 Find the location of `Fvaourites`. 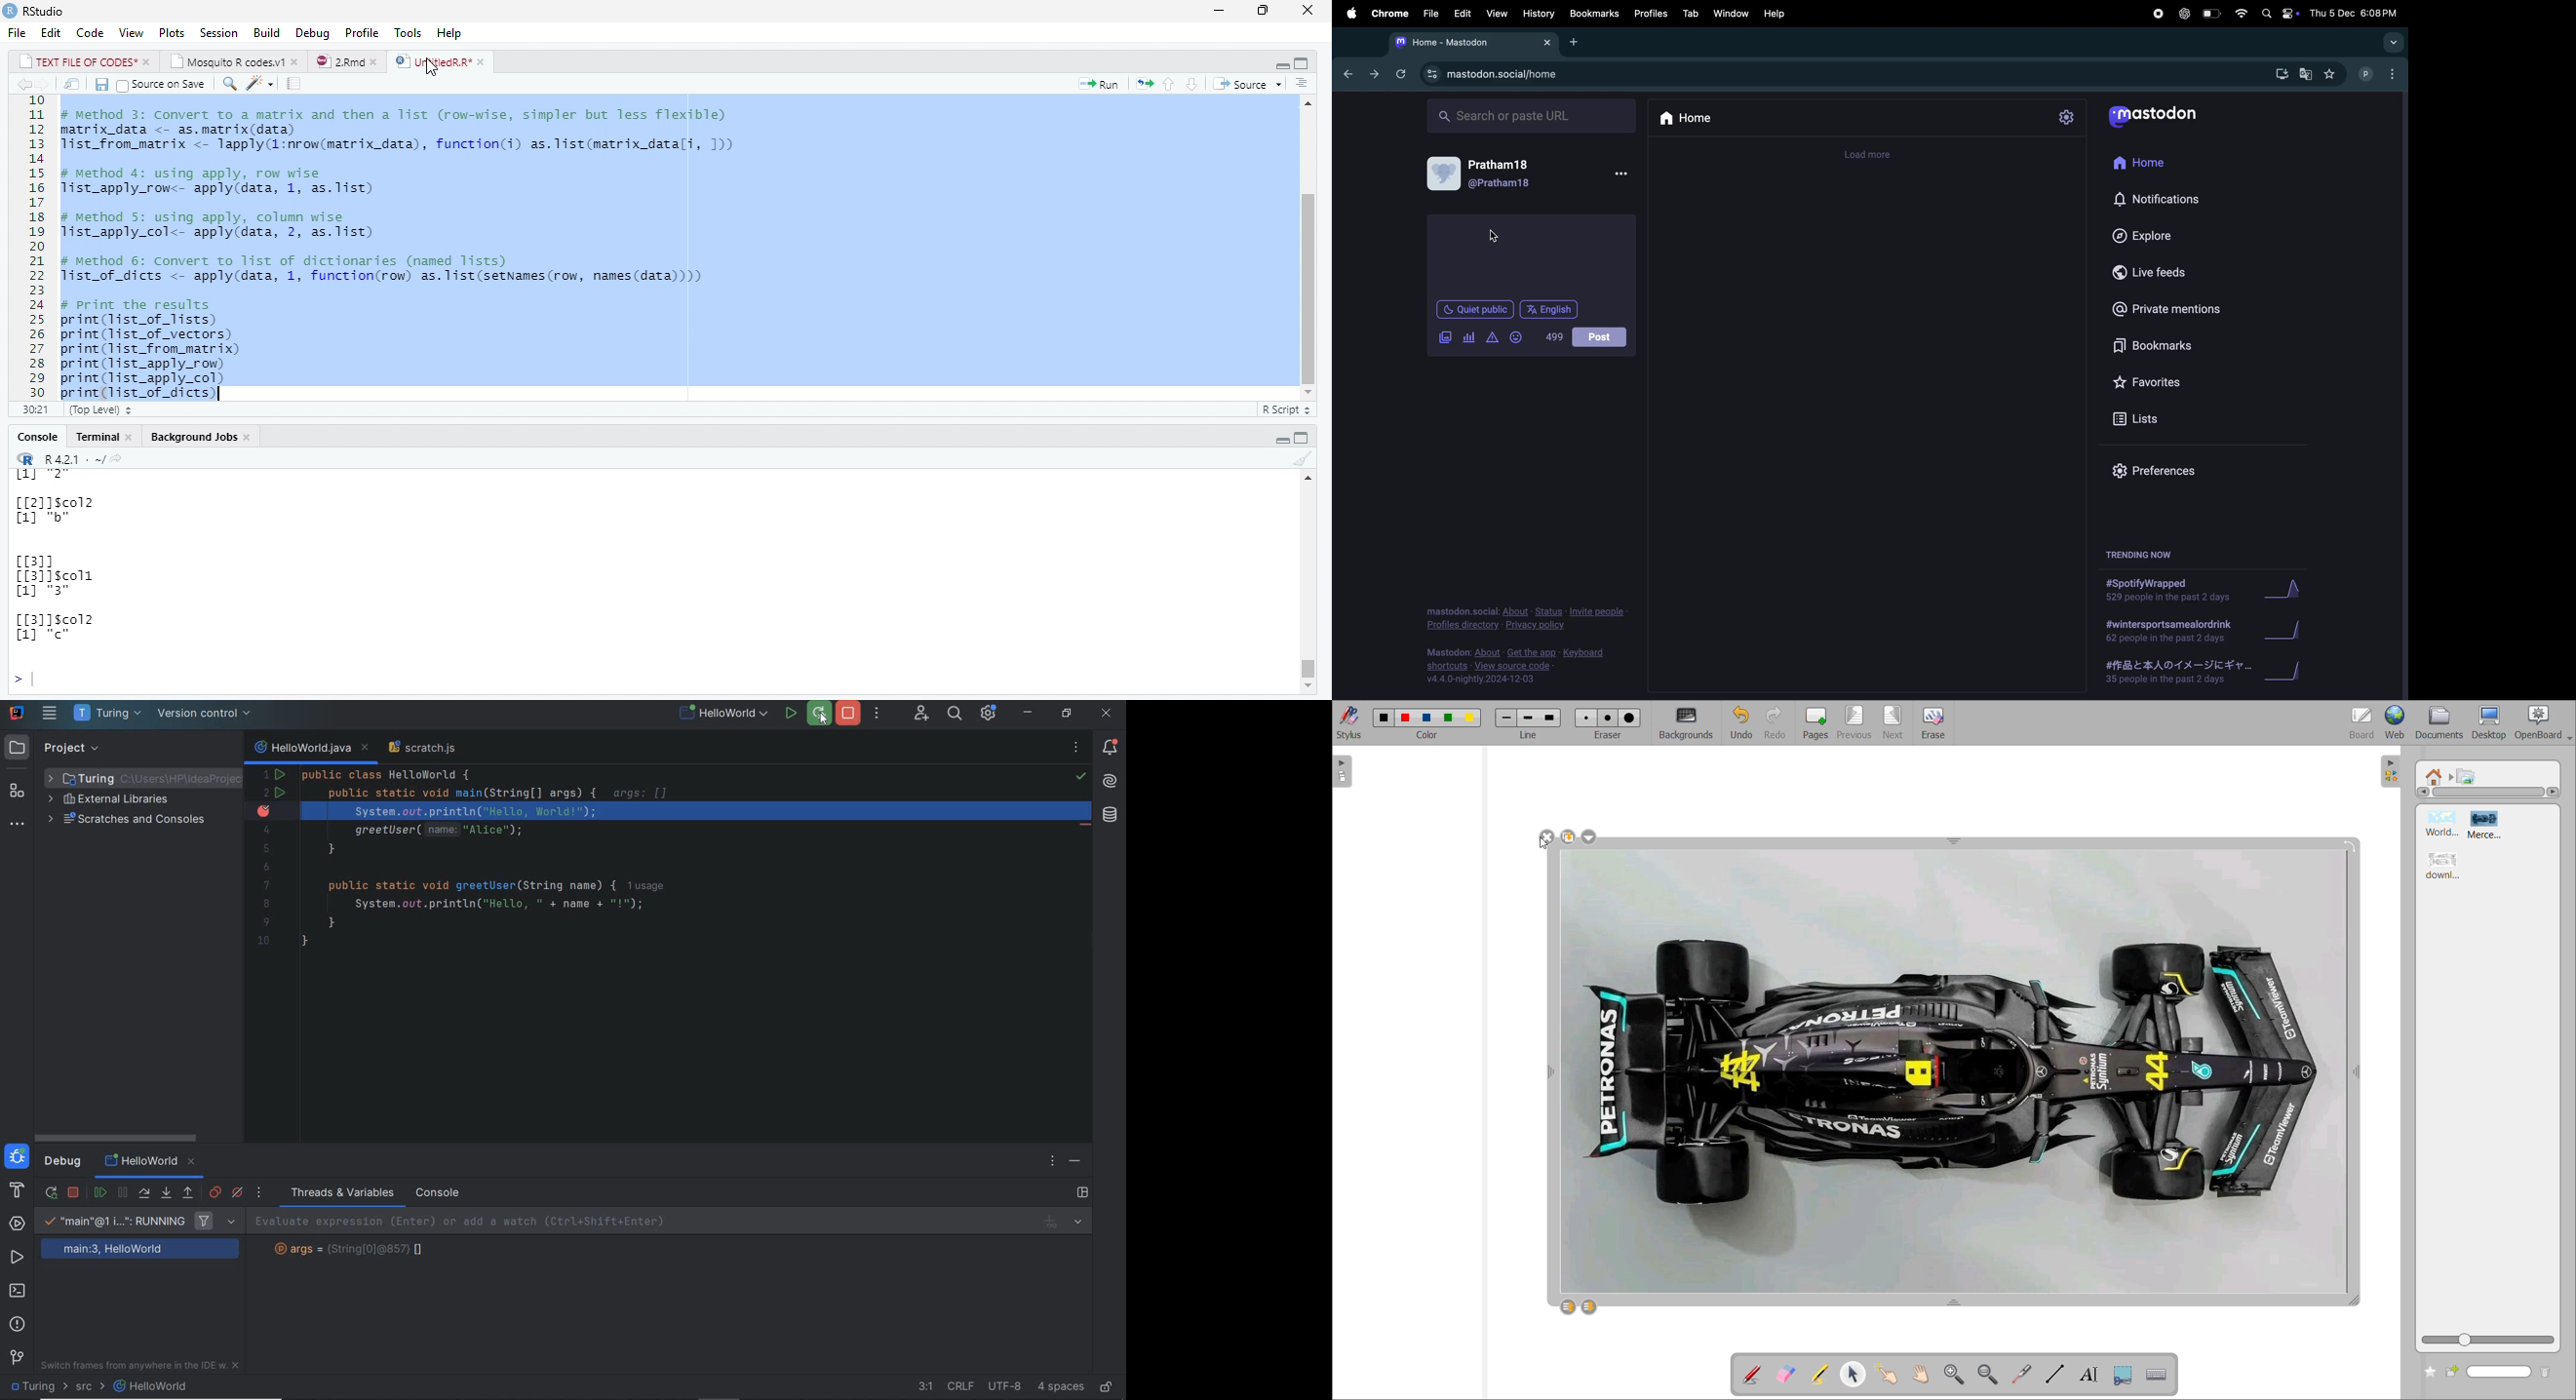

Fvaourites is located at coordinates (2161, 382).